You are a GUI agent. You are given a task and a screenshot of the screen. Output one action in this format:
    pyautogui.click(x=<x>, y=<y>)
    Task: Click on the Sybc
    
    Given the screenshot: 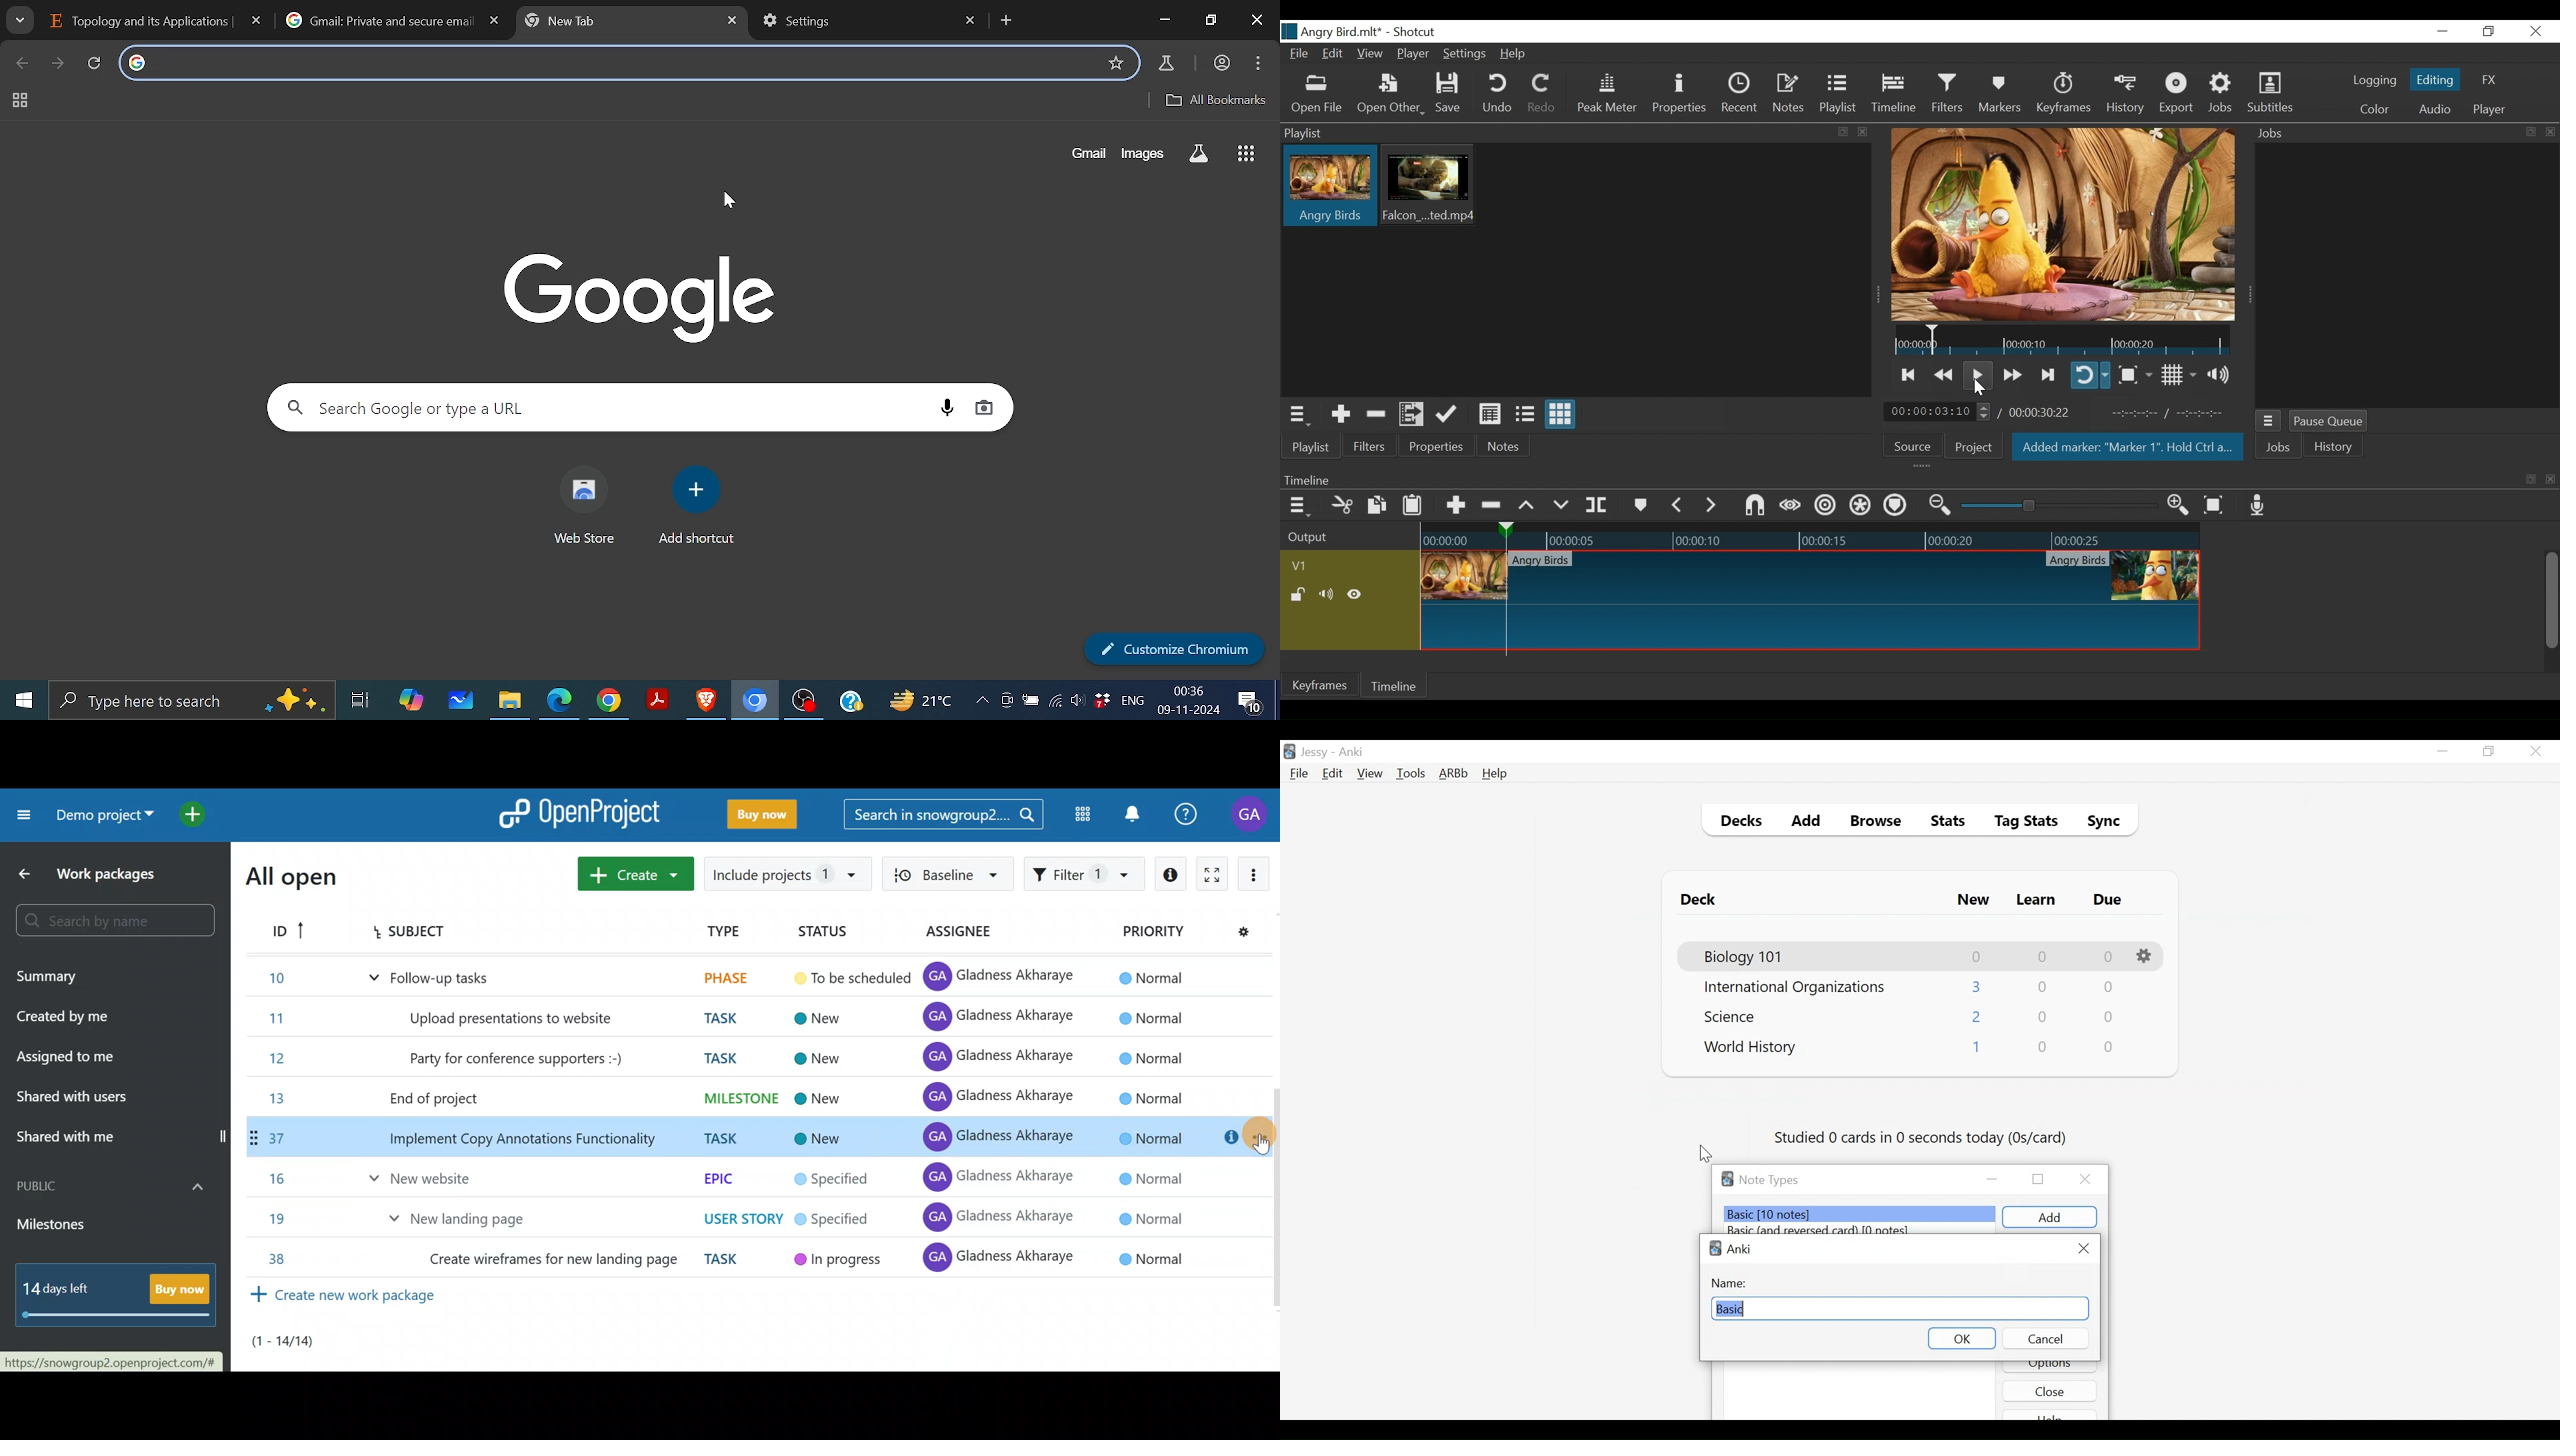 What is the action you would take?
    pyautogui.click(x=2099, y=823)
    